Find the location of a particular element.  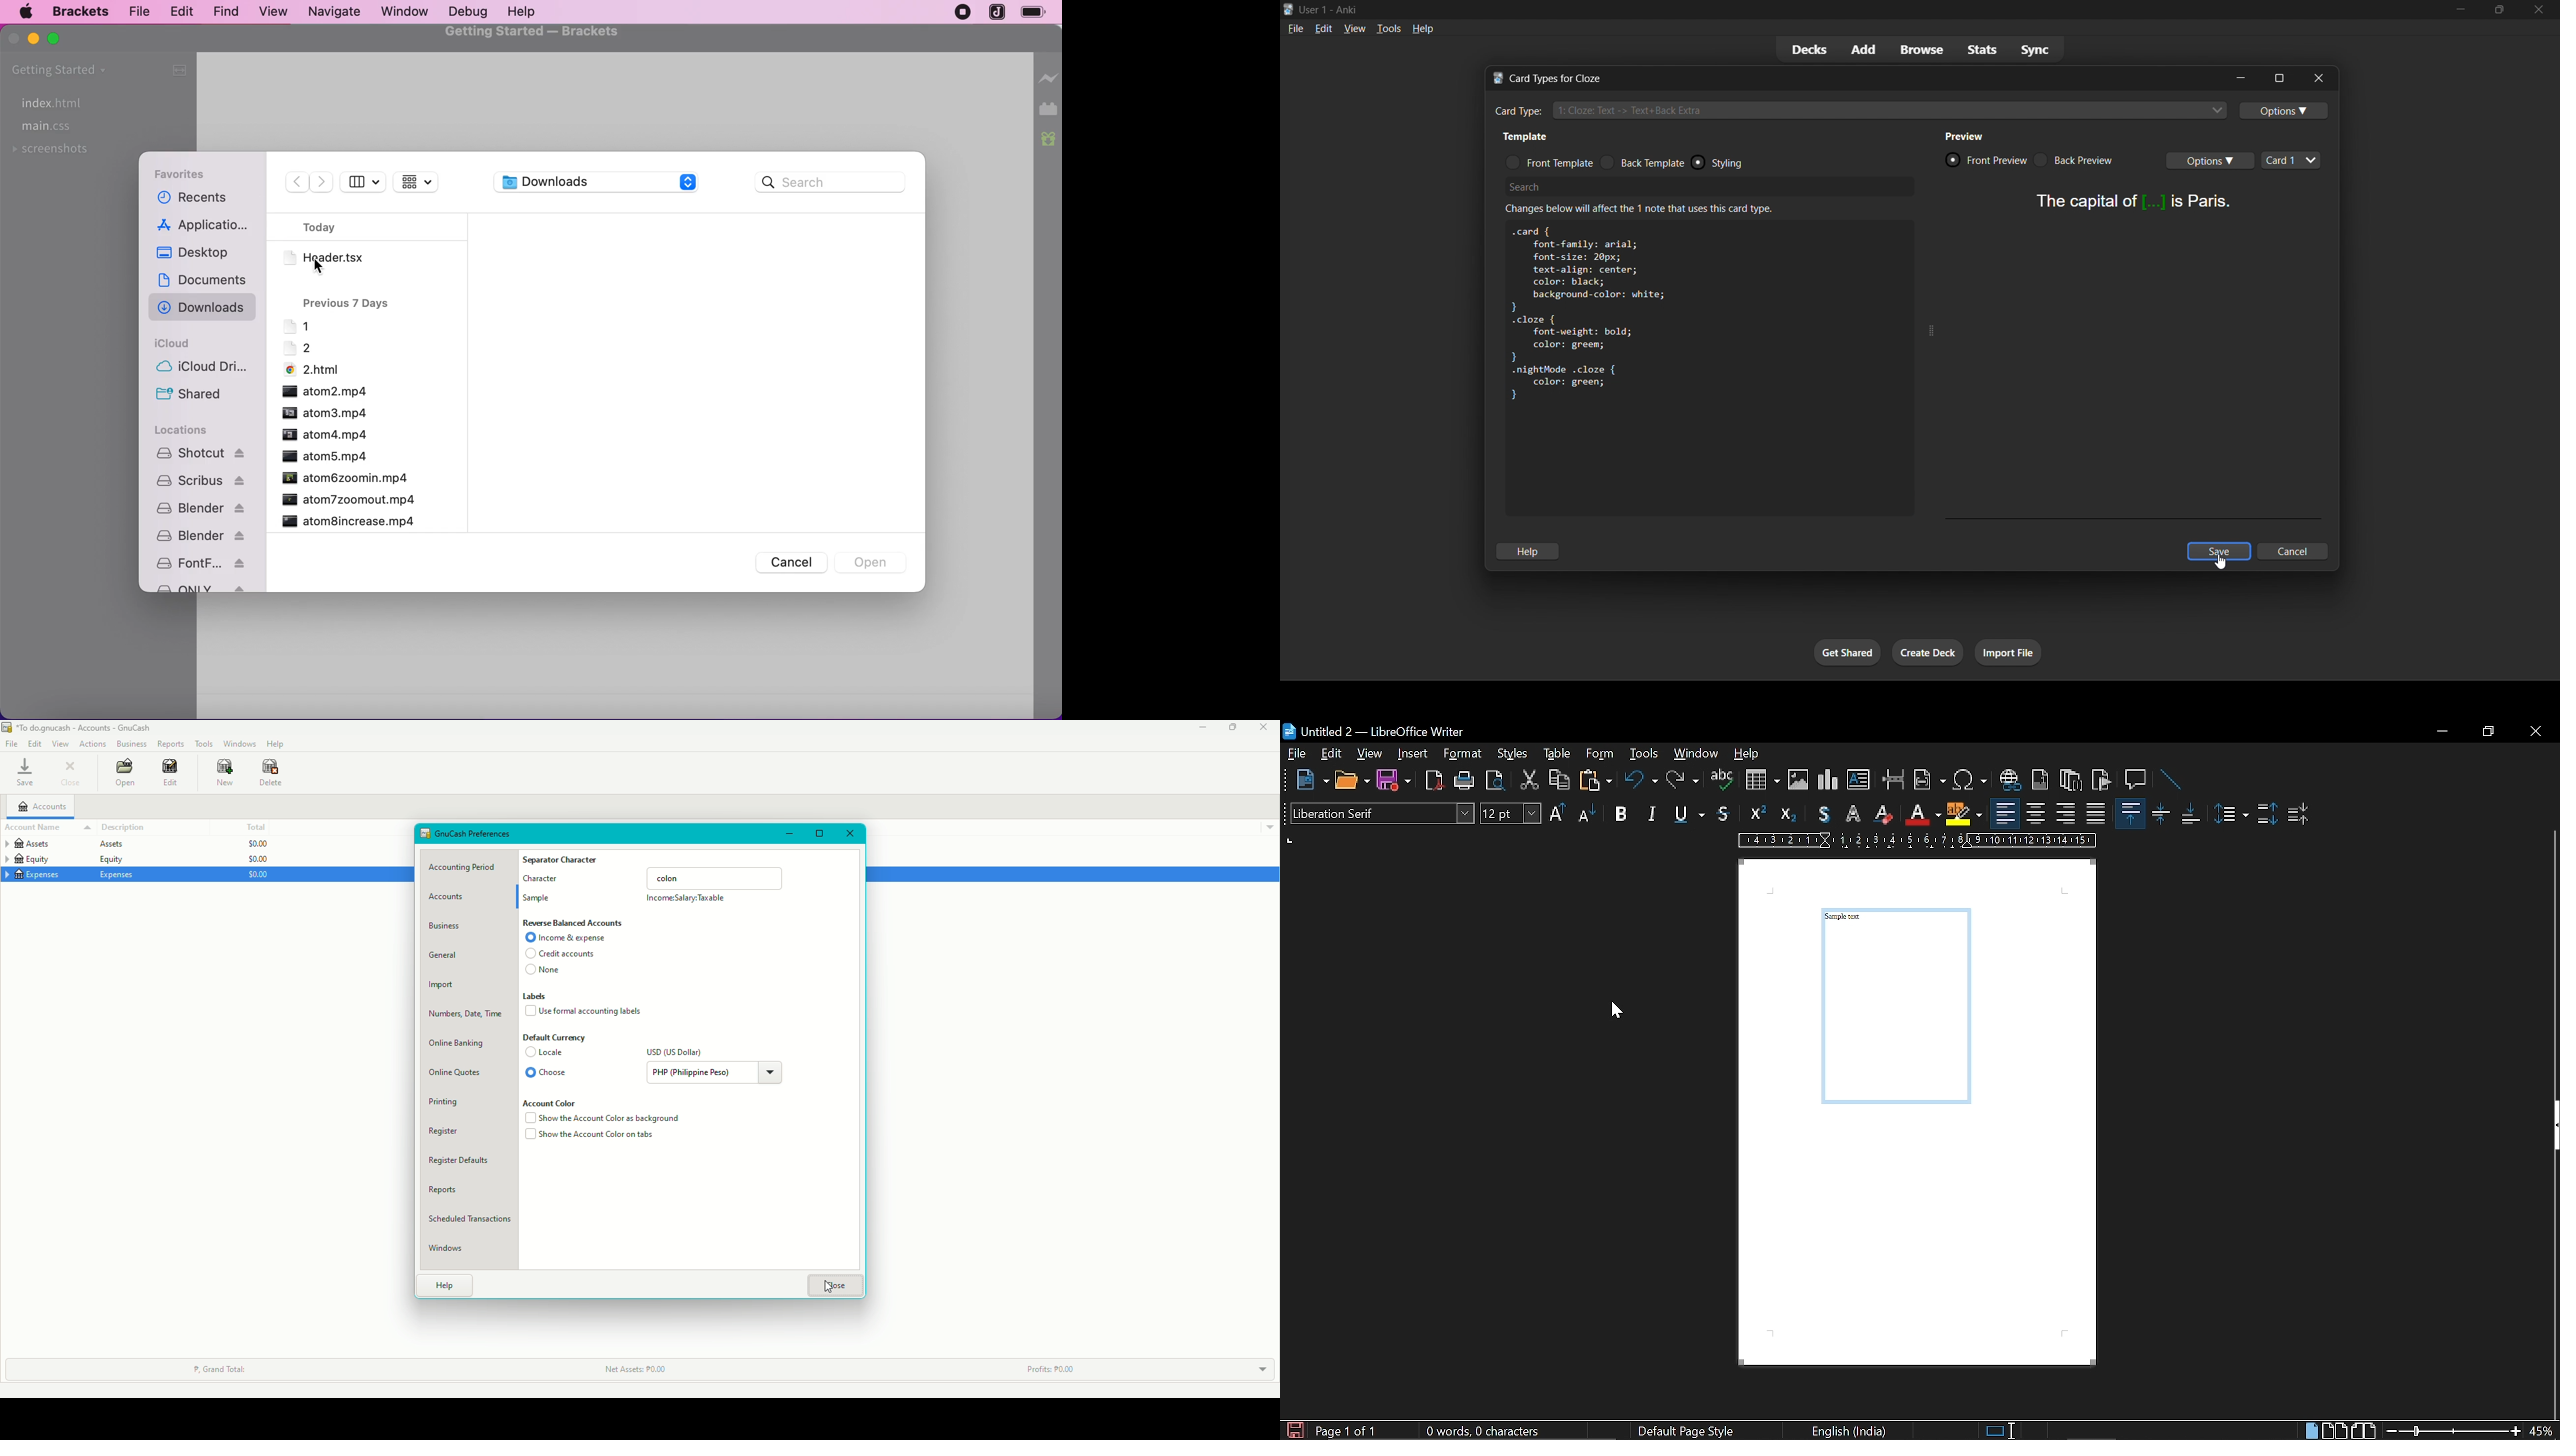

styling radio button is located at coordinates (1747, 163).